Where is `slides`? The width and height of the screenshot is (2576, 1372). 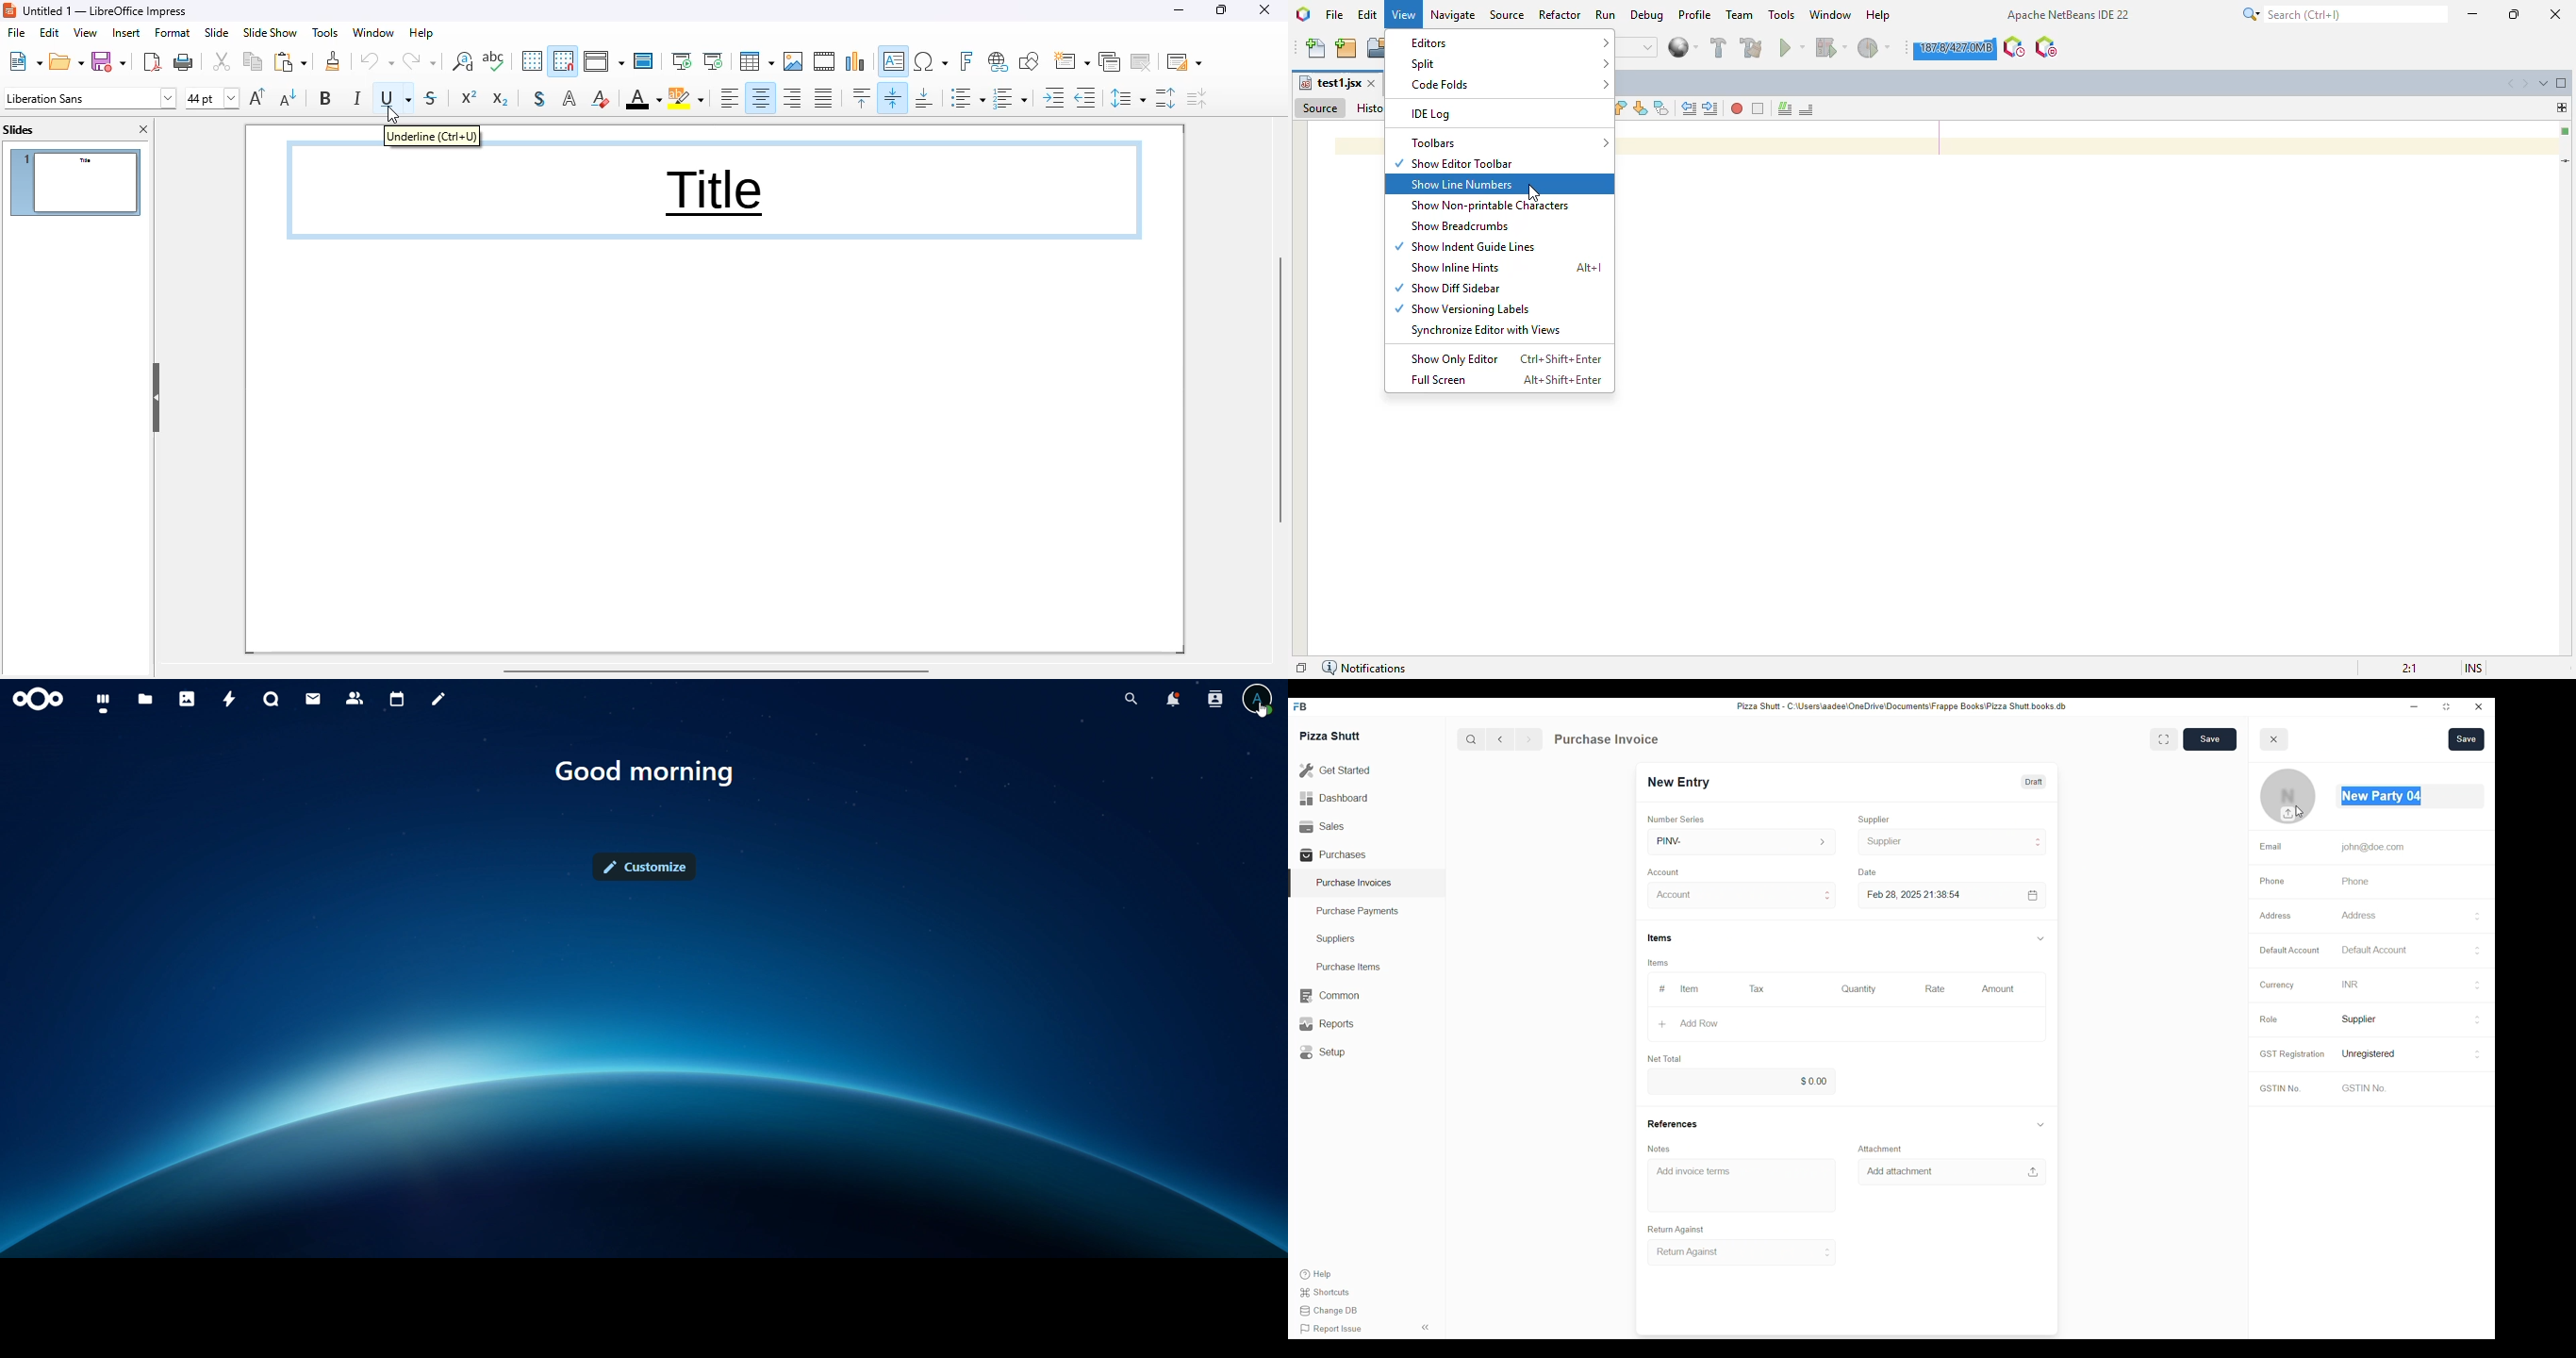
slides is located at coordinates (19, 130).